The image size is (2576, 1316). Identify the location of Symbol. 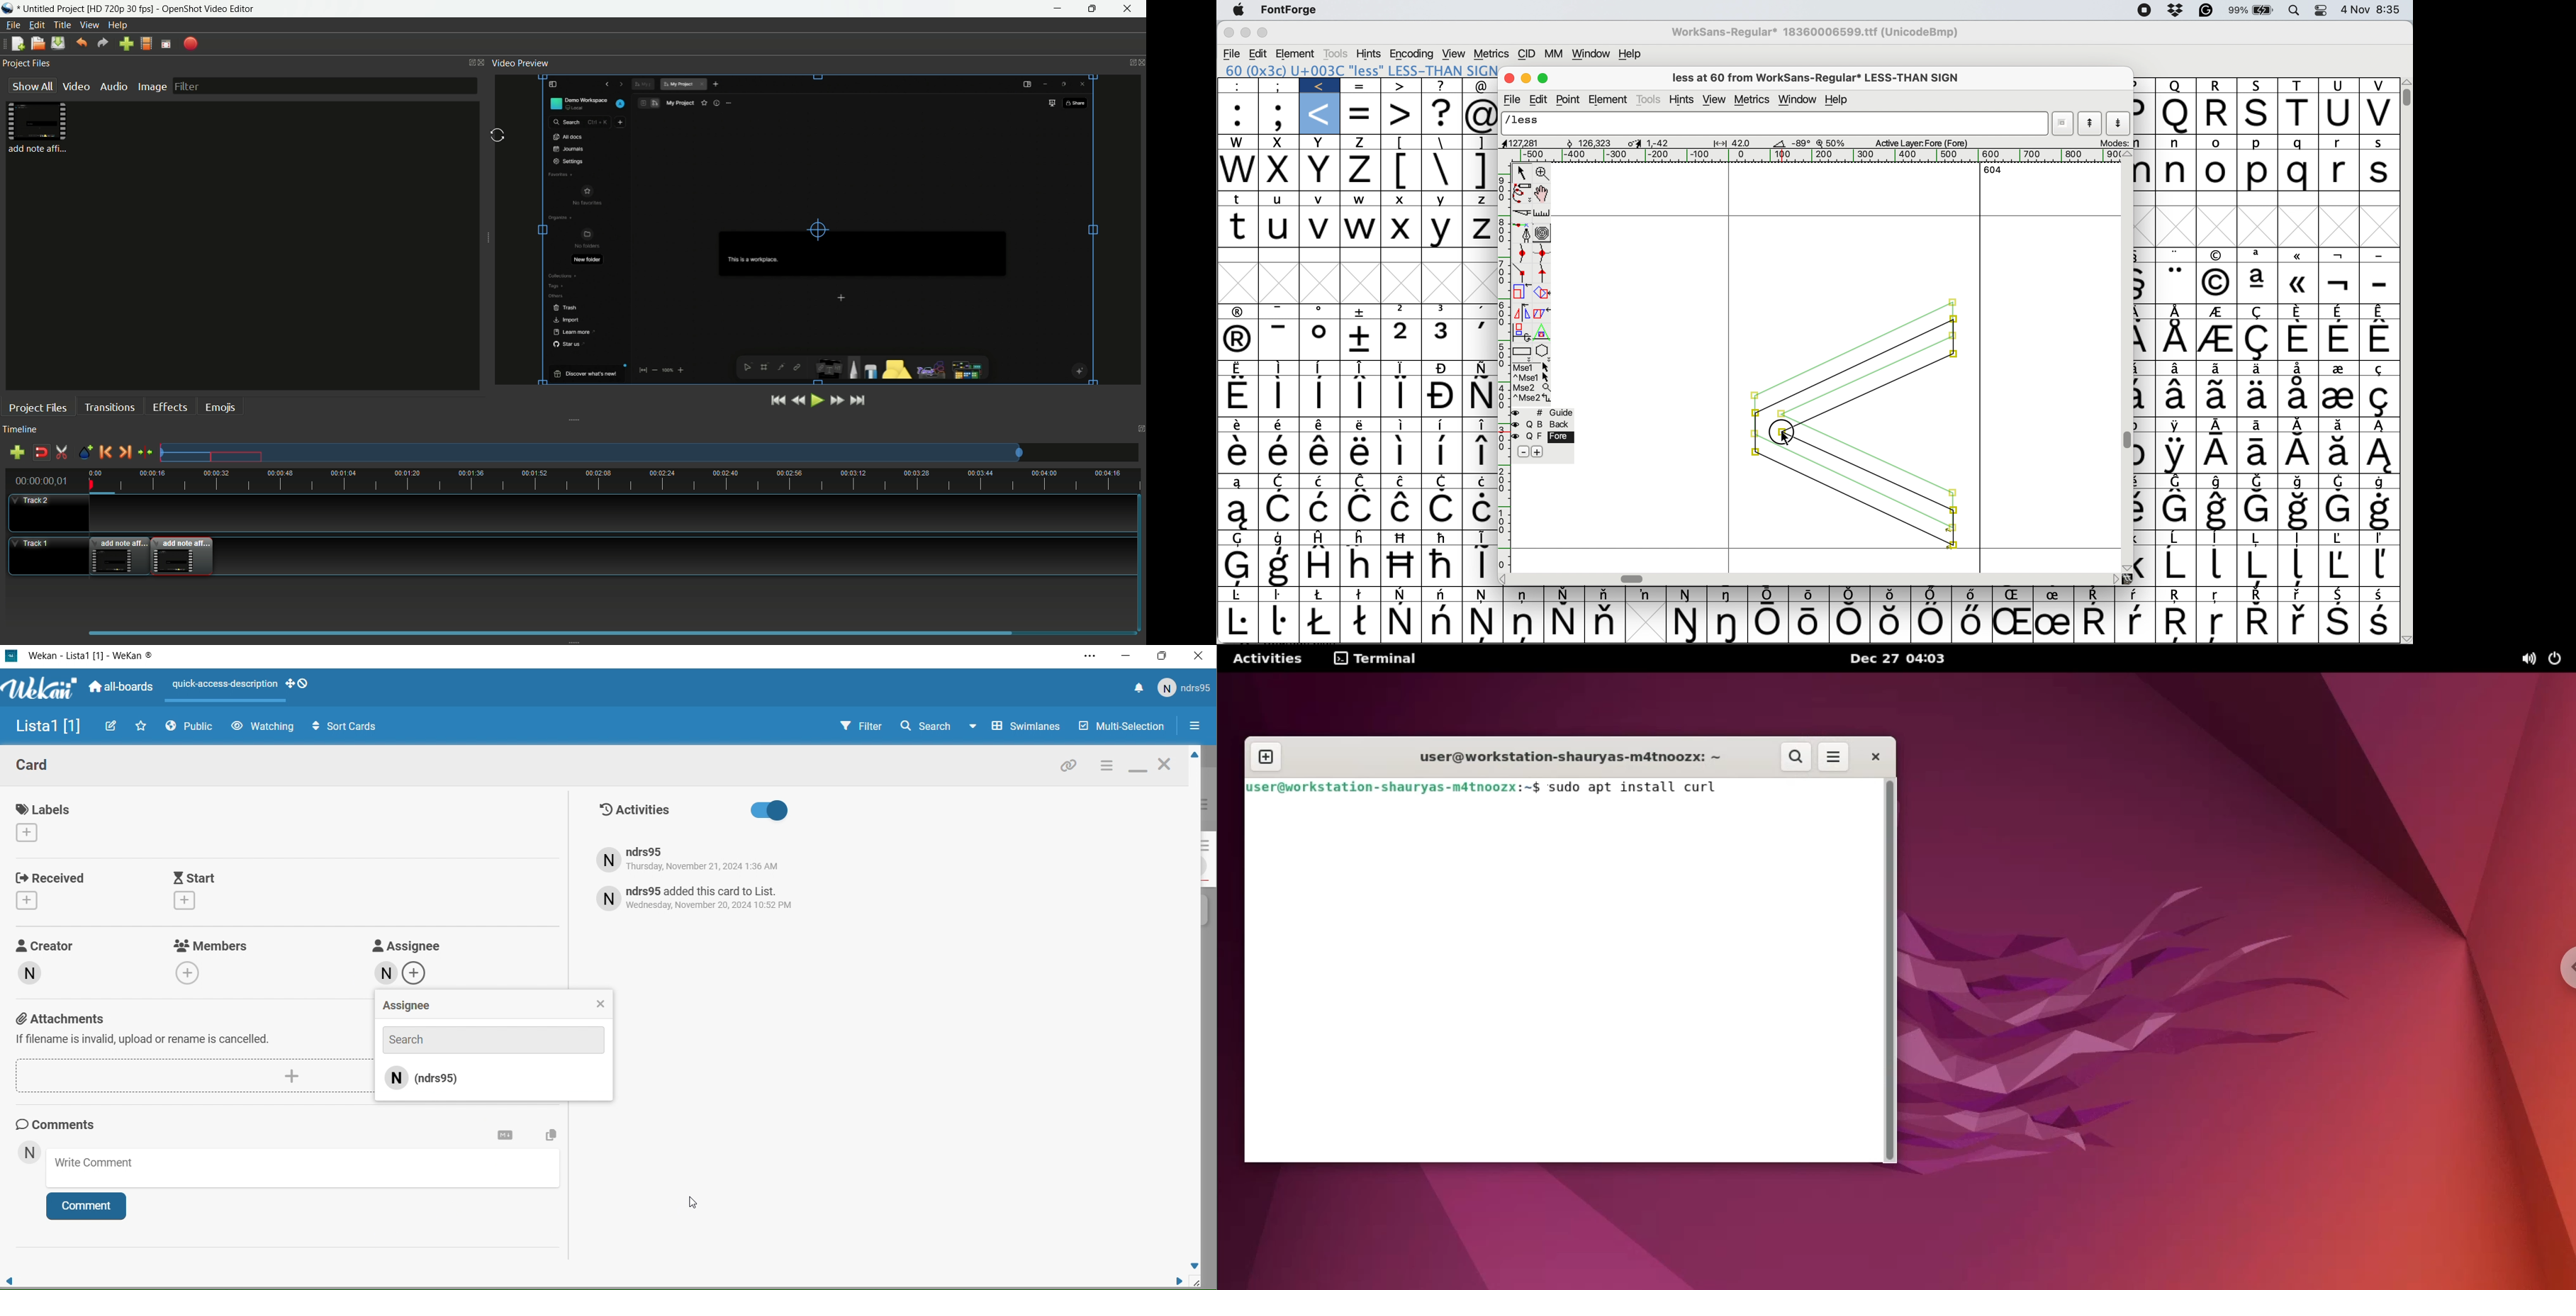
(2337, 567).